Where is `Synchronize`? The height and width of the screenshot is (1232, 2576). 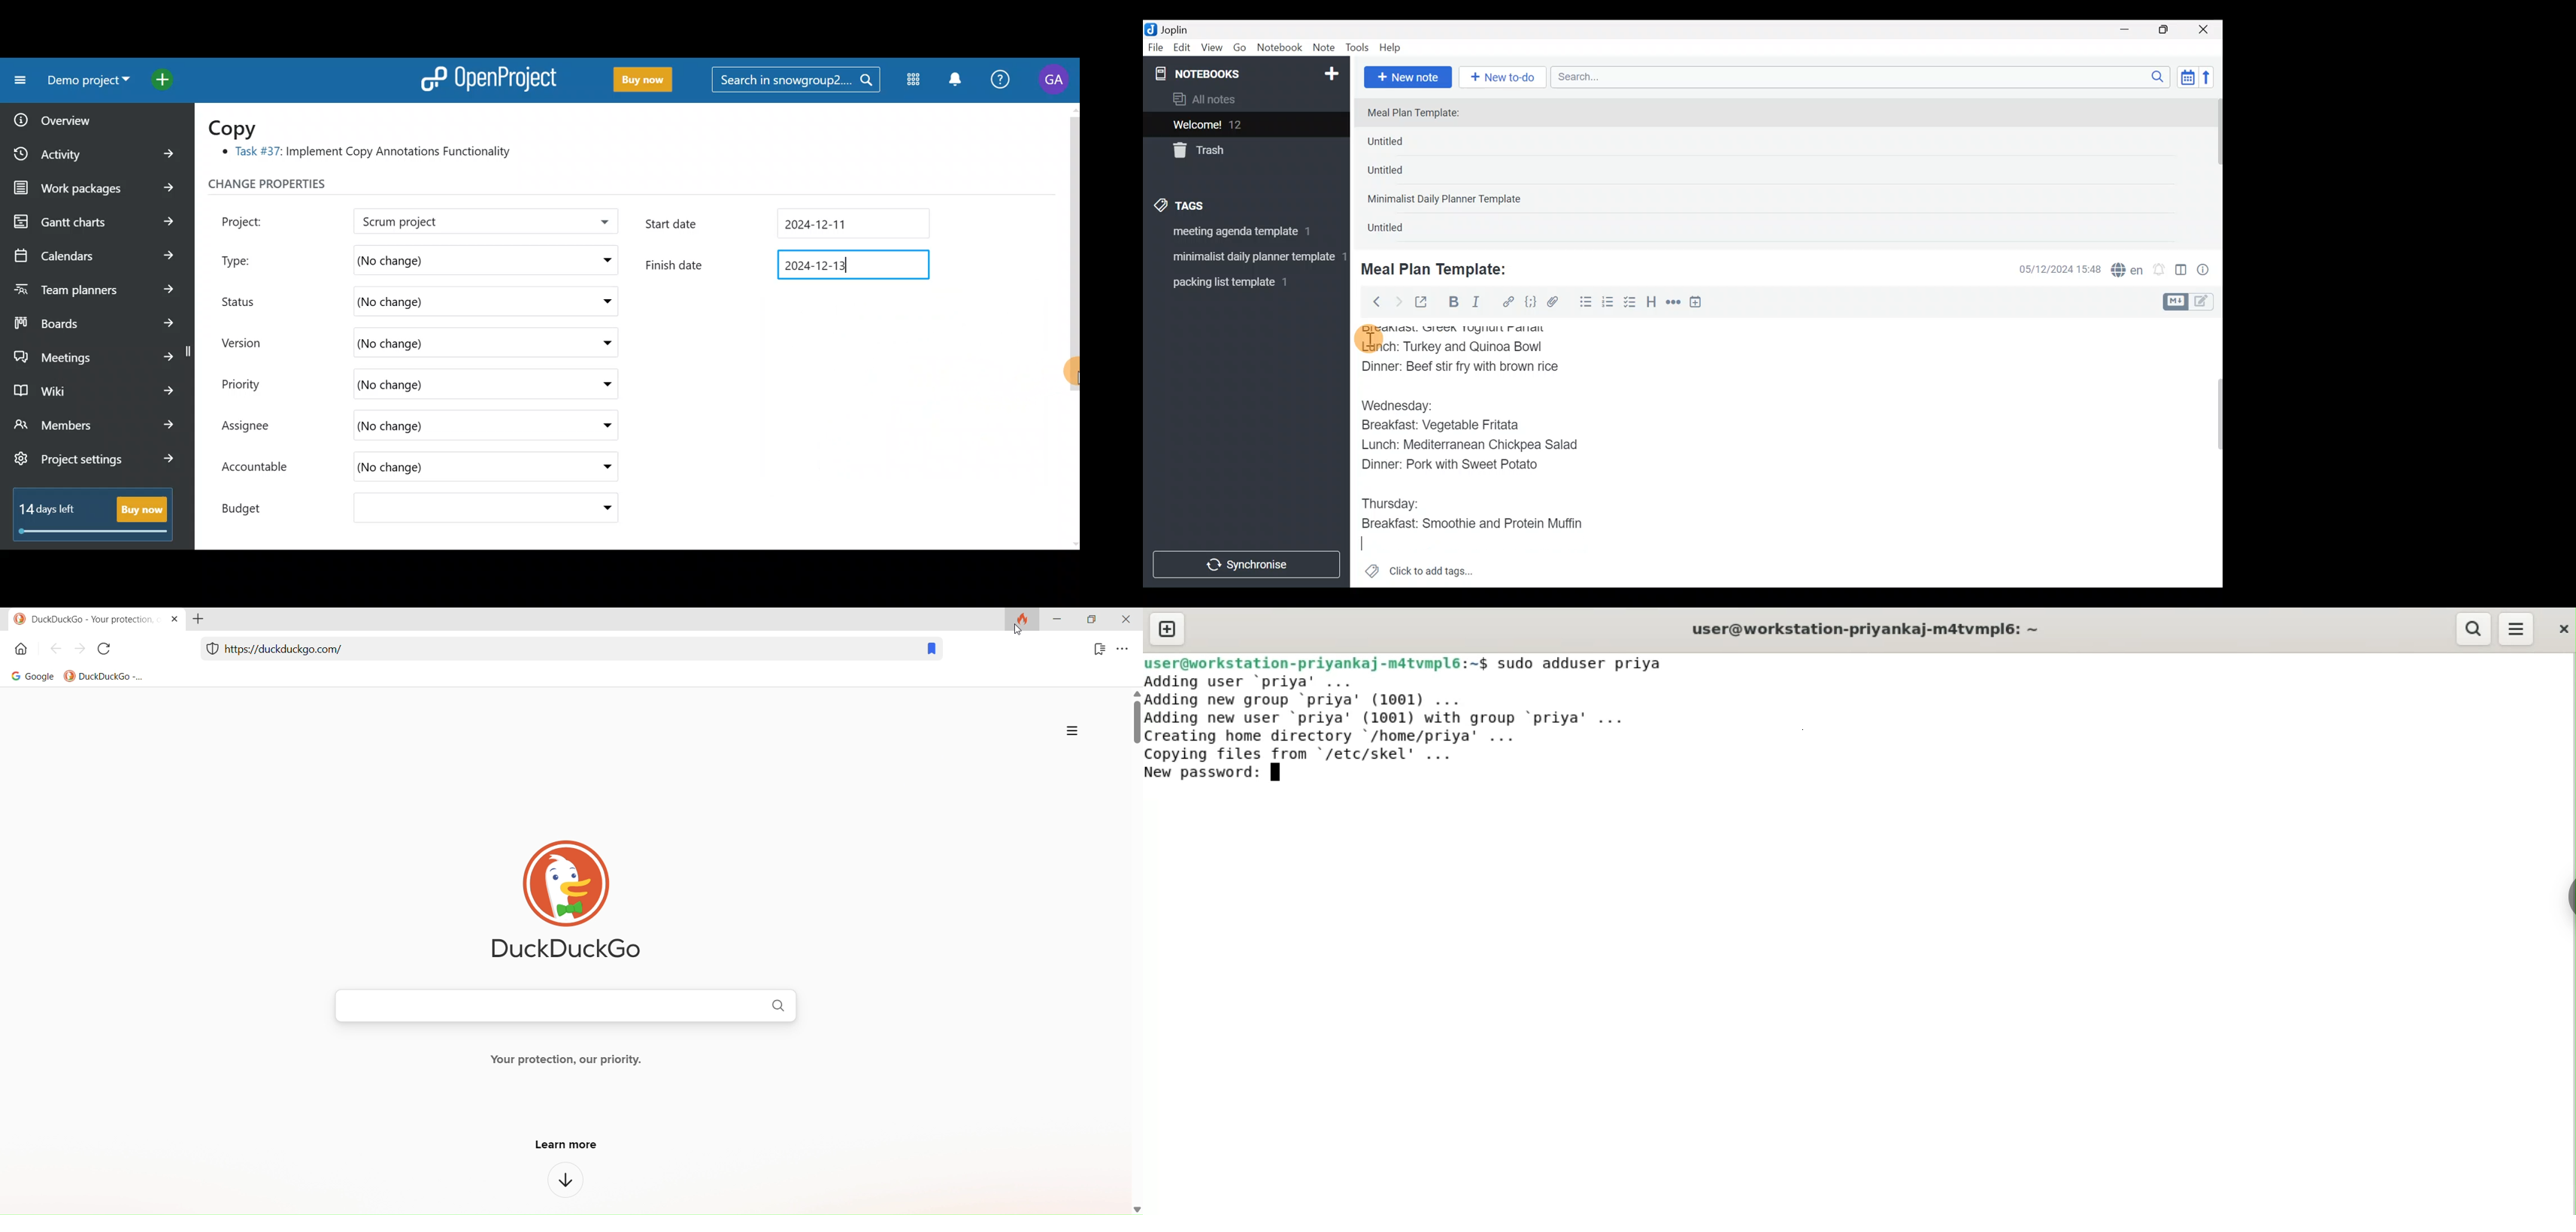
Synchronize is located at coordinates (1248, 564).